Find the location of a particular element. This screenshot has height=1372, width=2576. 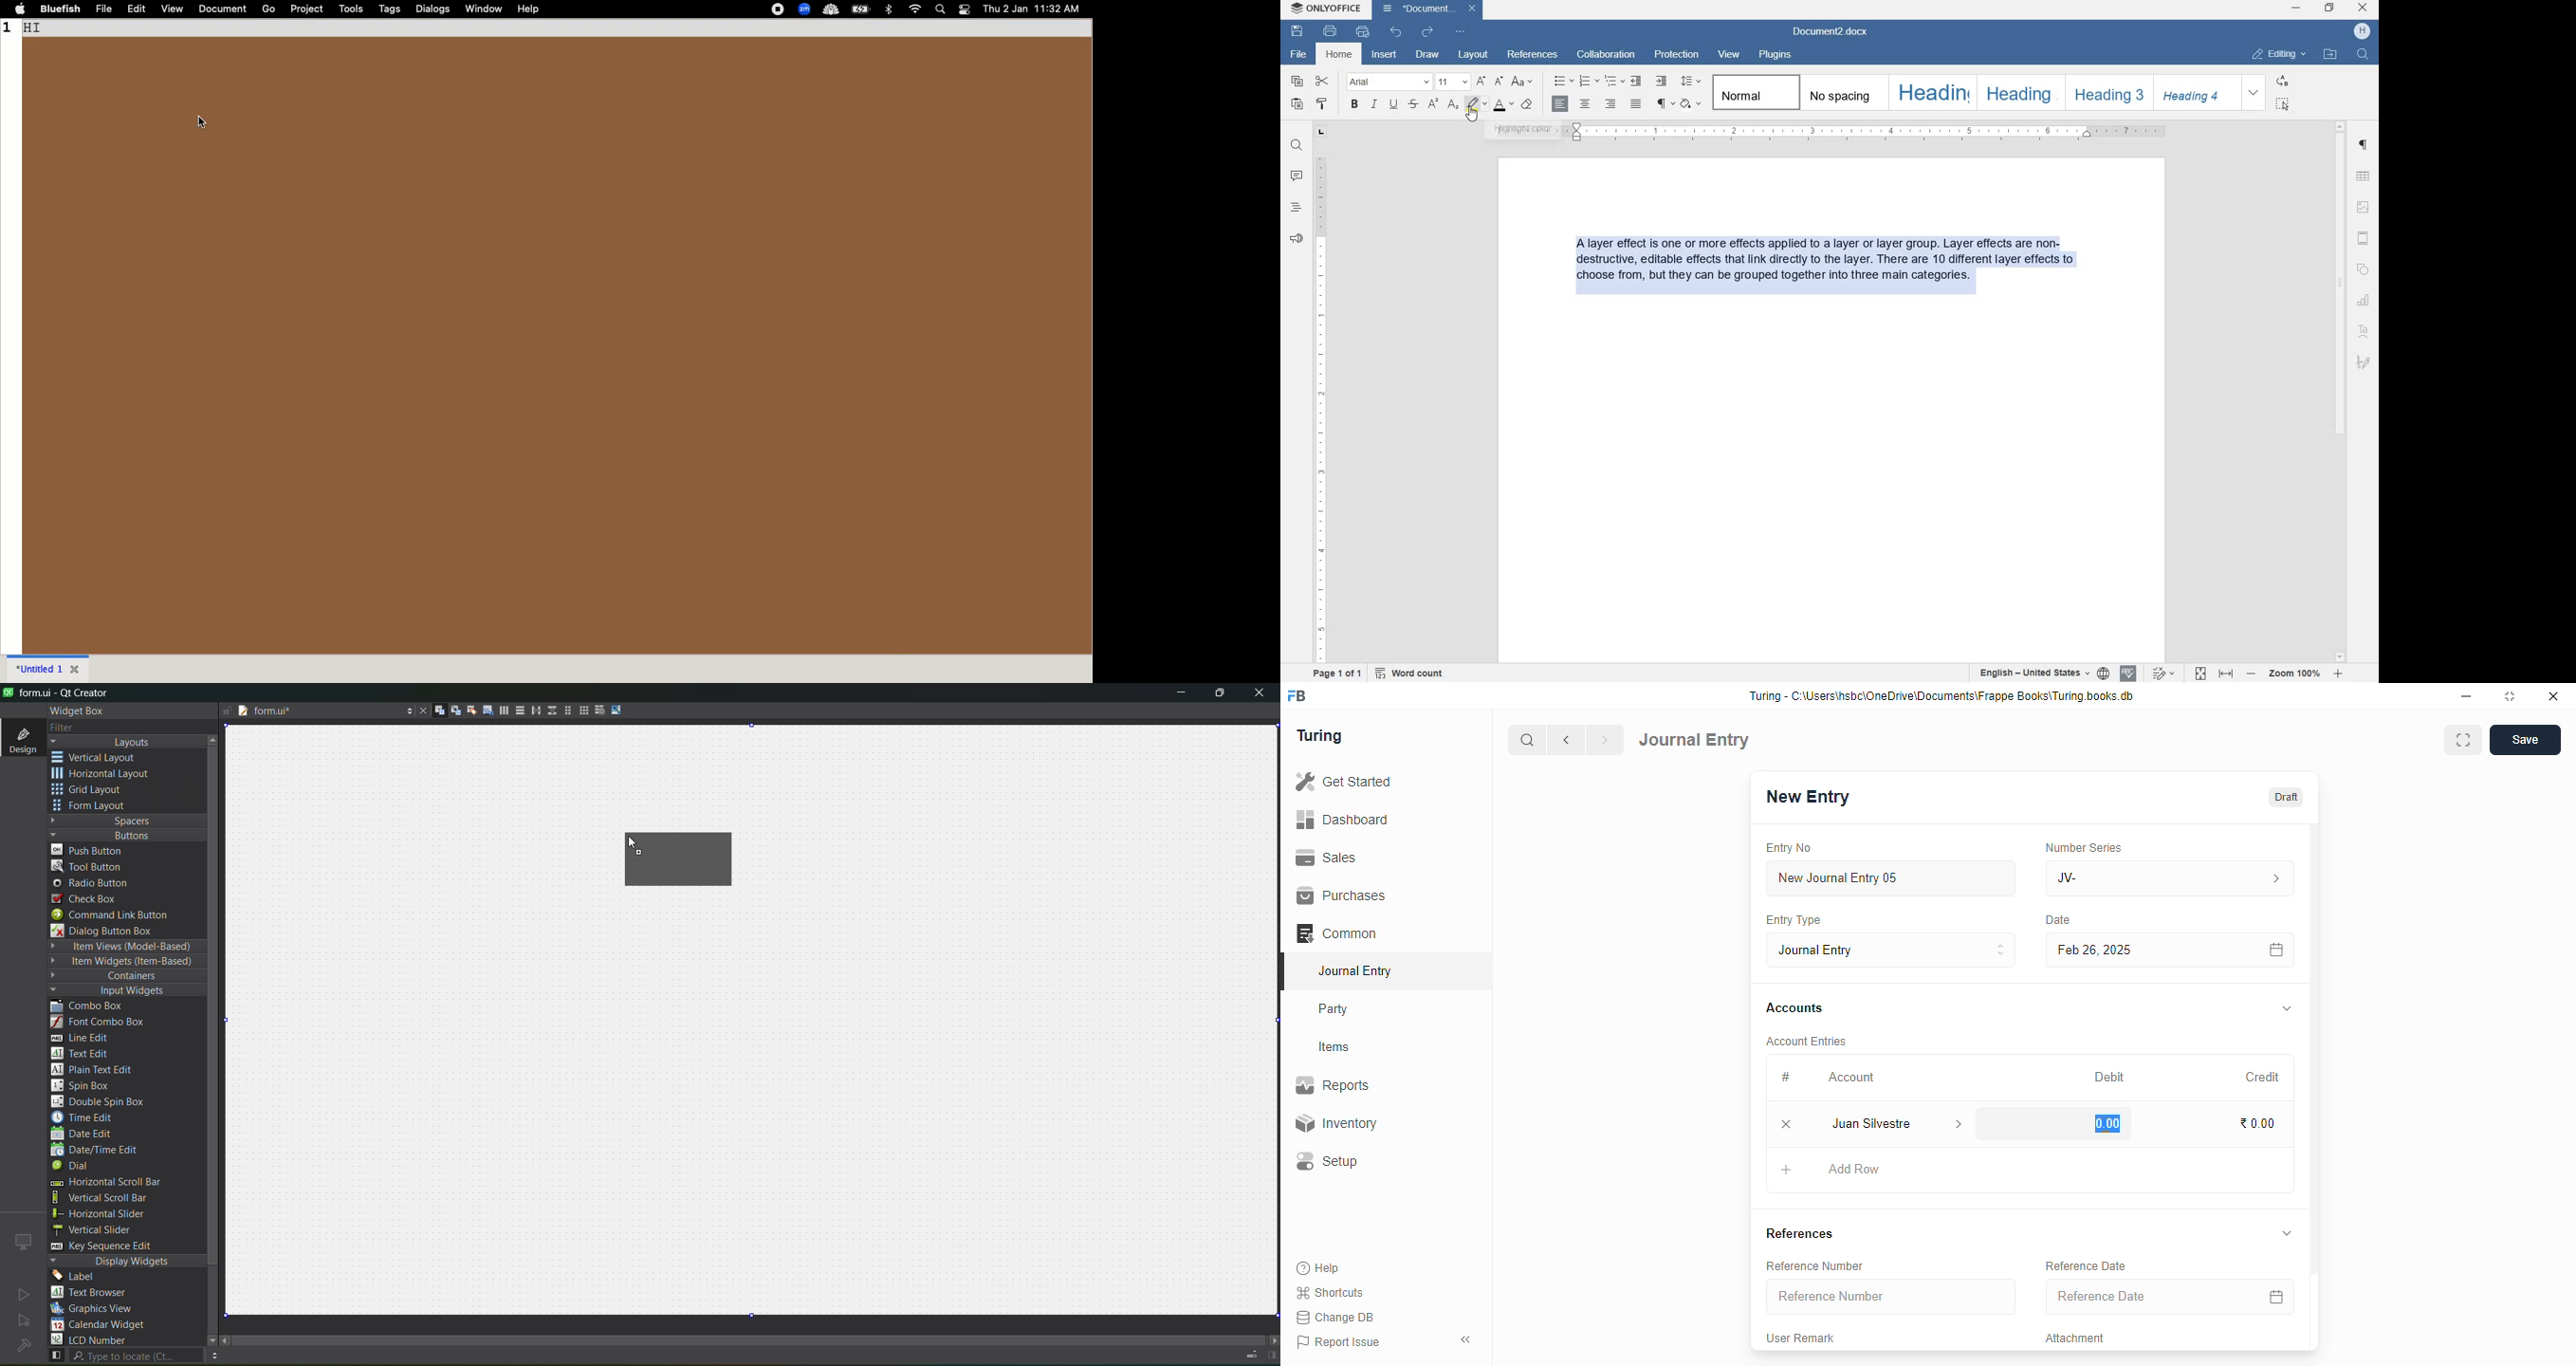

TRACK CHANGES is located at coordinates (2165, 674).